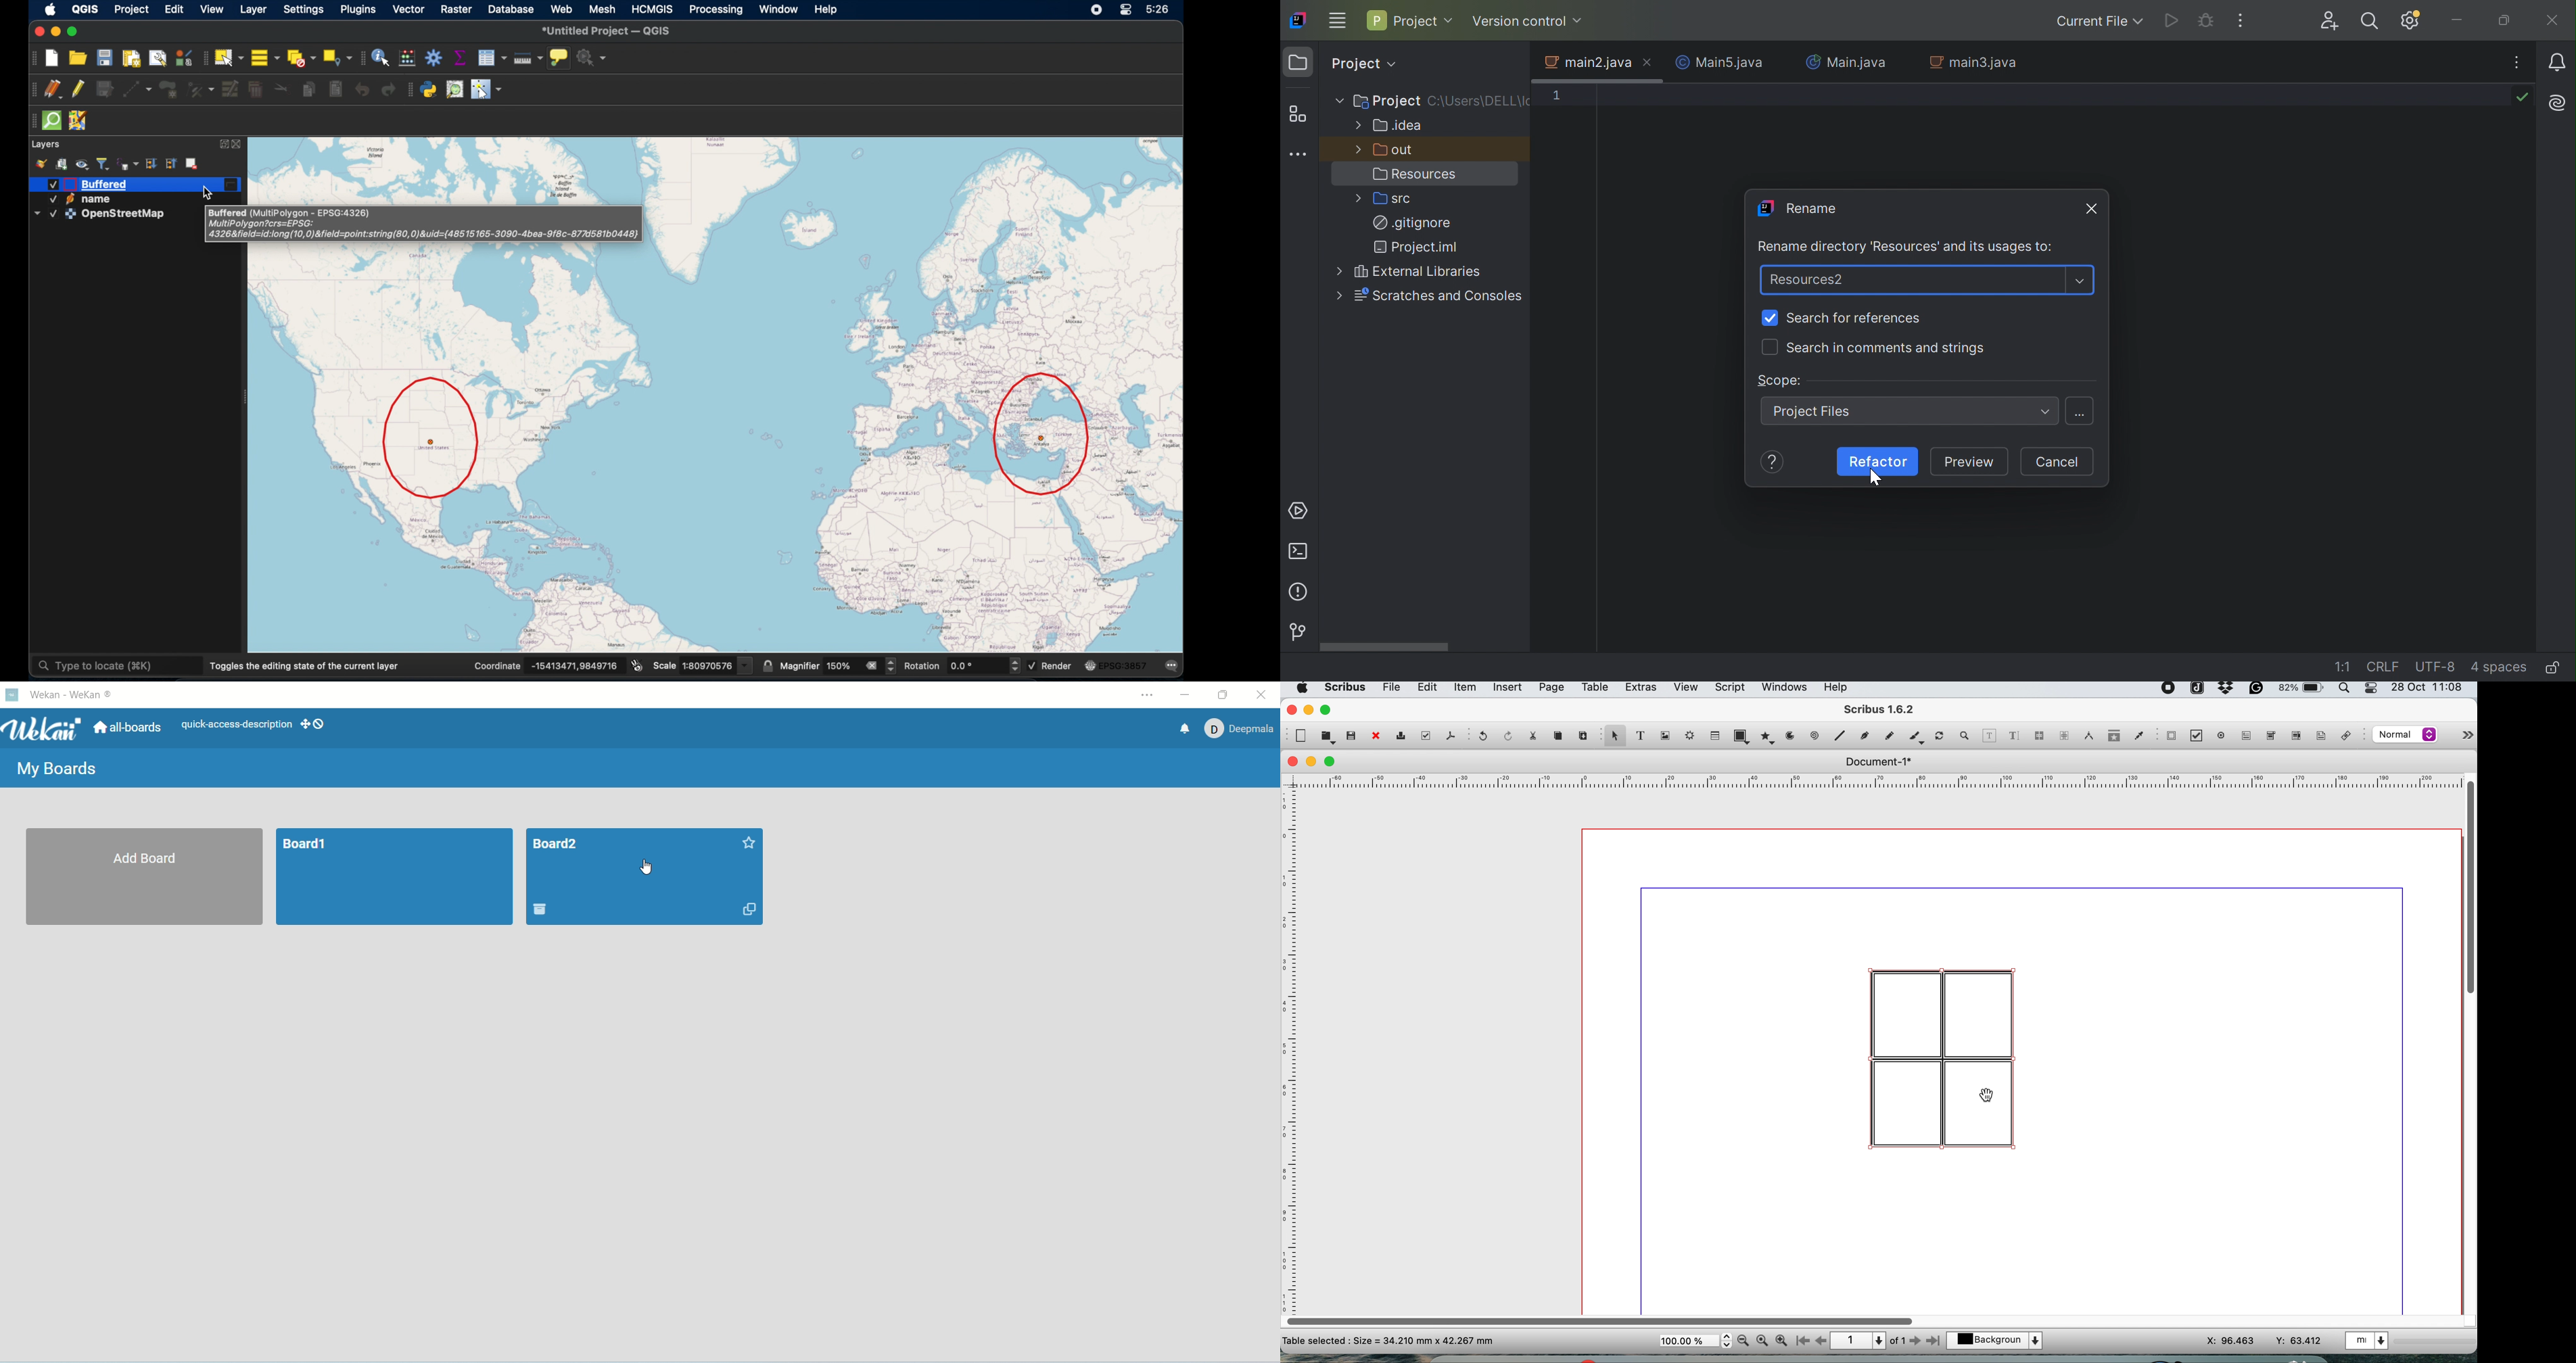  What do you see at coordinates (1333, 762) in the screenshot?
I see `maximise` at bounding box center [1333, 762].